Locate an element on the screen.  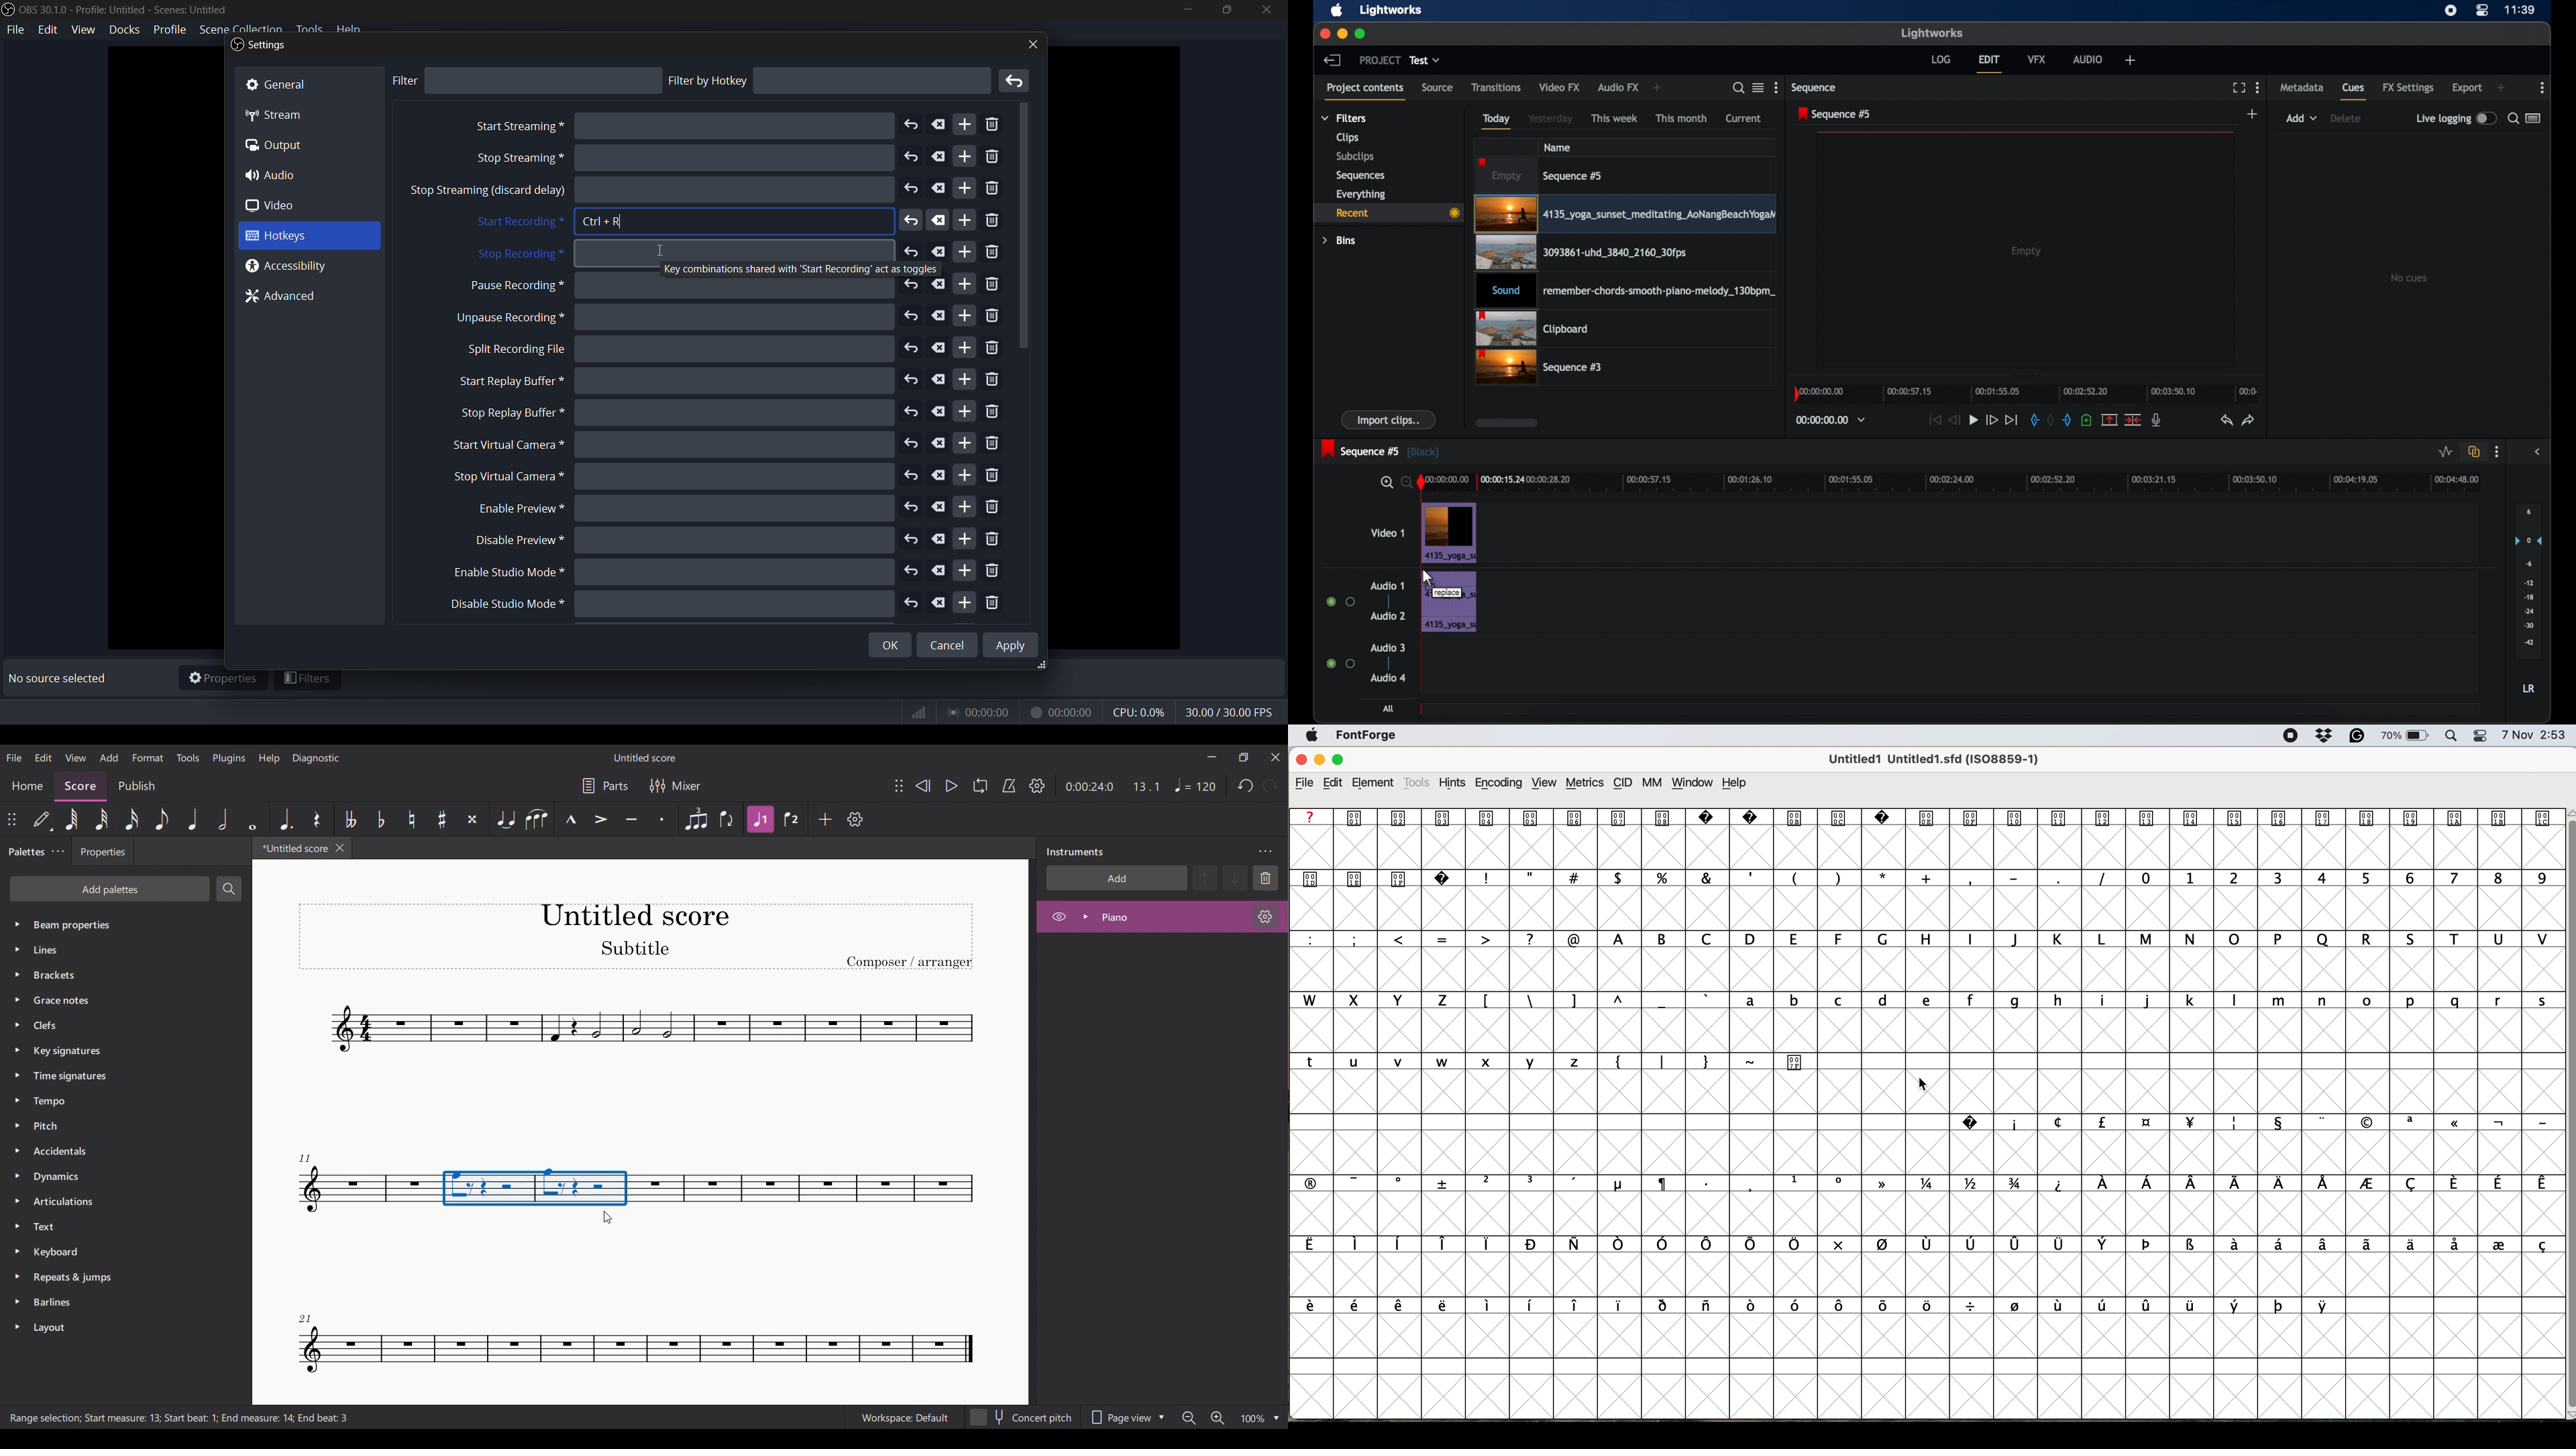
 is located at coordinates (938, 157).